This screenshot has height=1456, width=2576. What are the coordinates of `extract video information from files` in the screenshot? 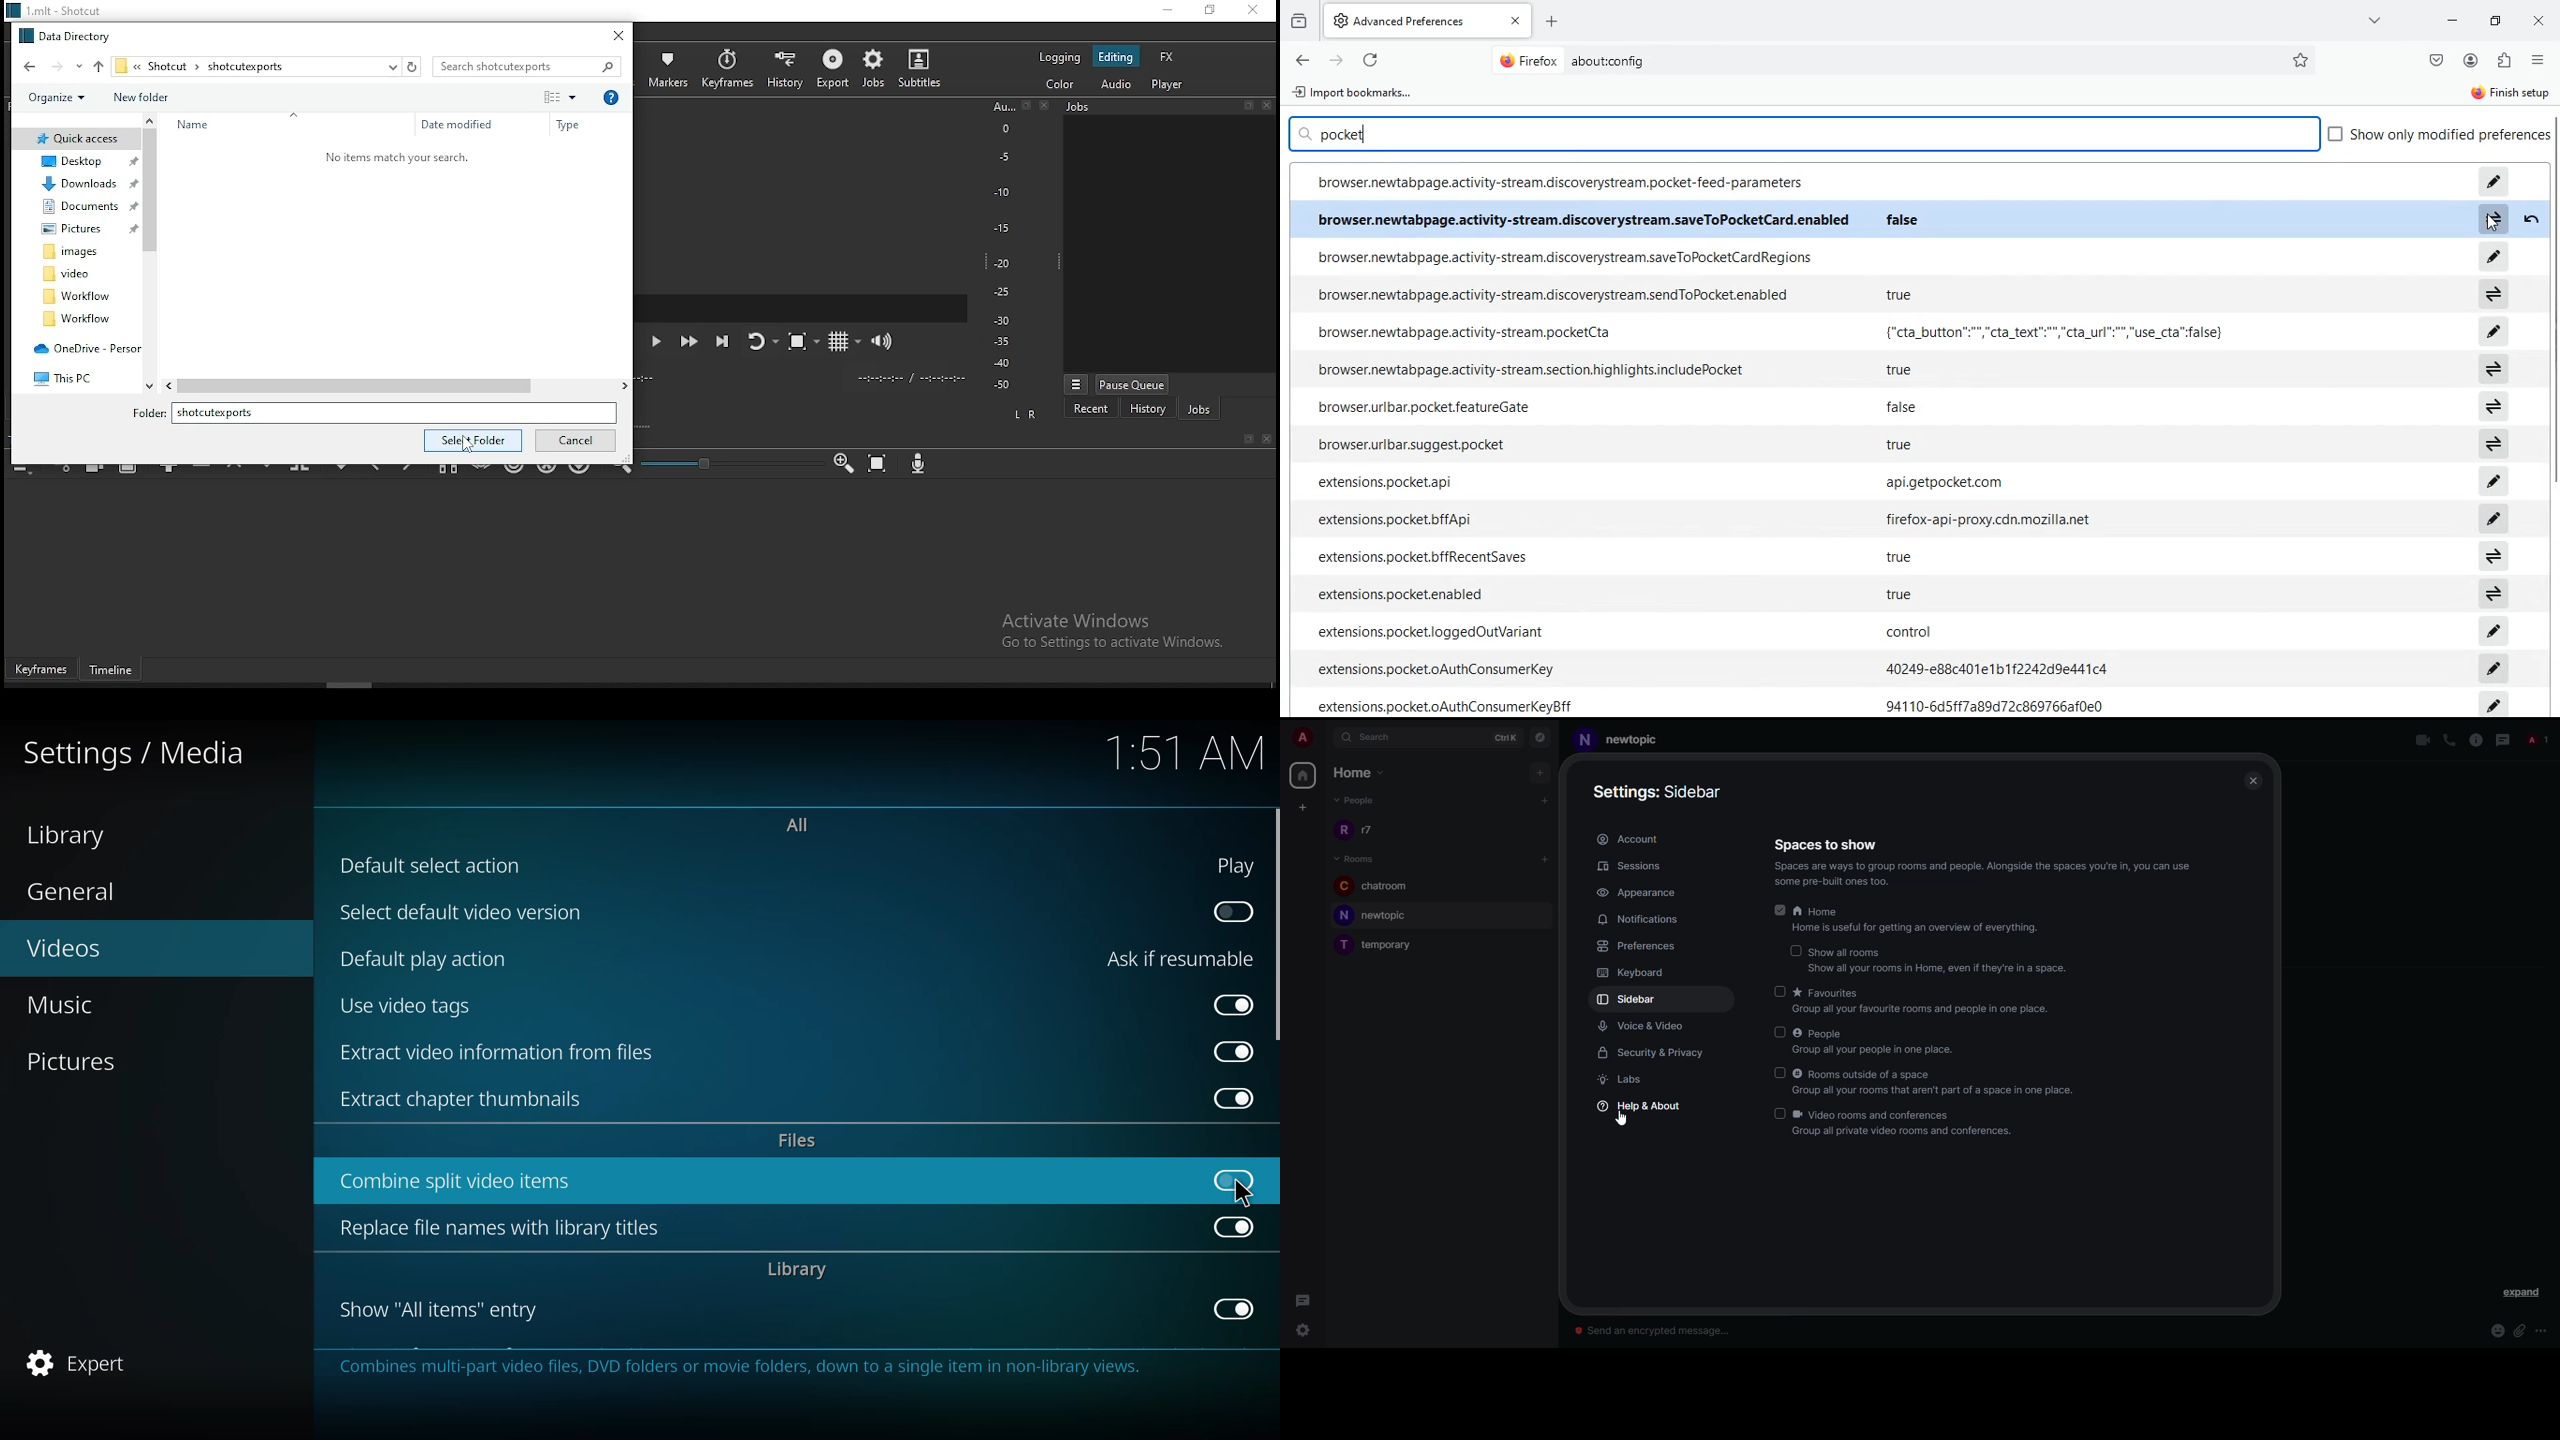 It's located at (500, 1051).